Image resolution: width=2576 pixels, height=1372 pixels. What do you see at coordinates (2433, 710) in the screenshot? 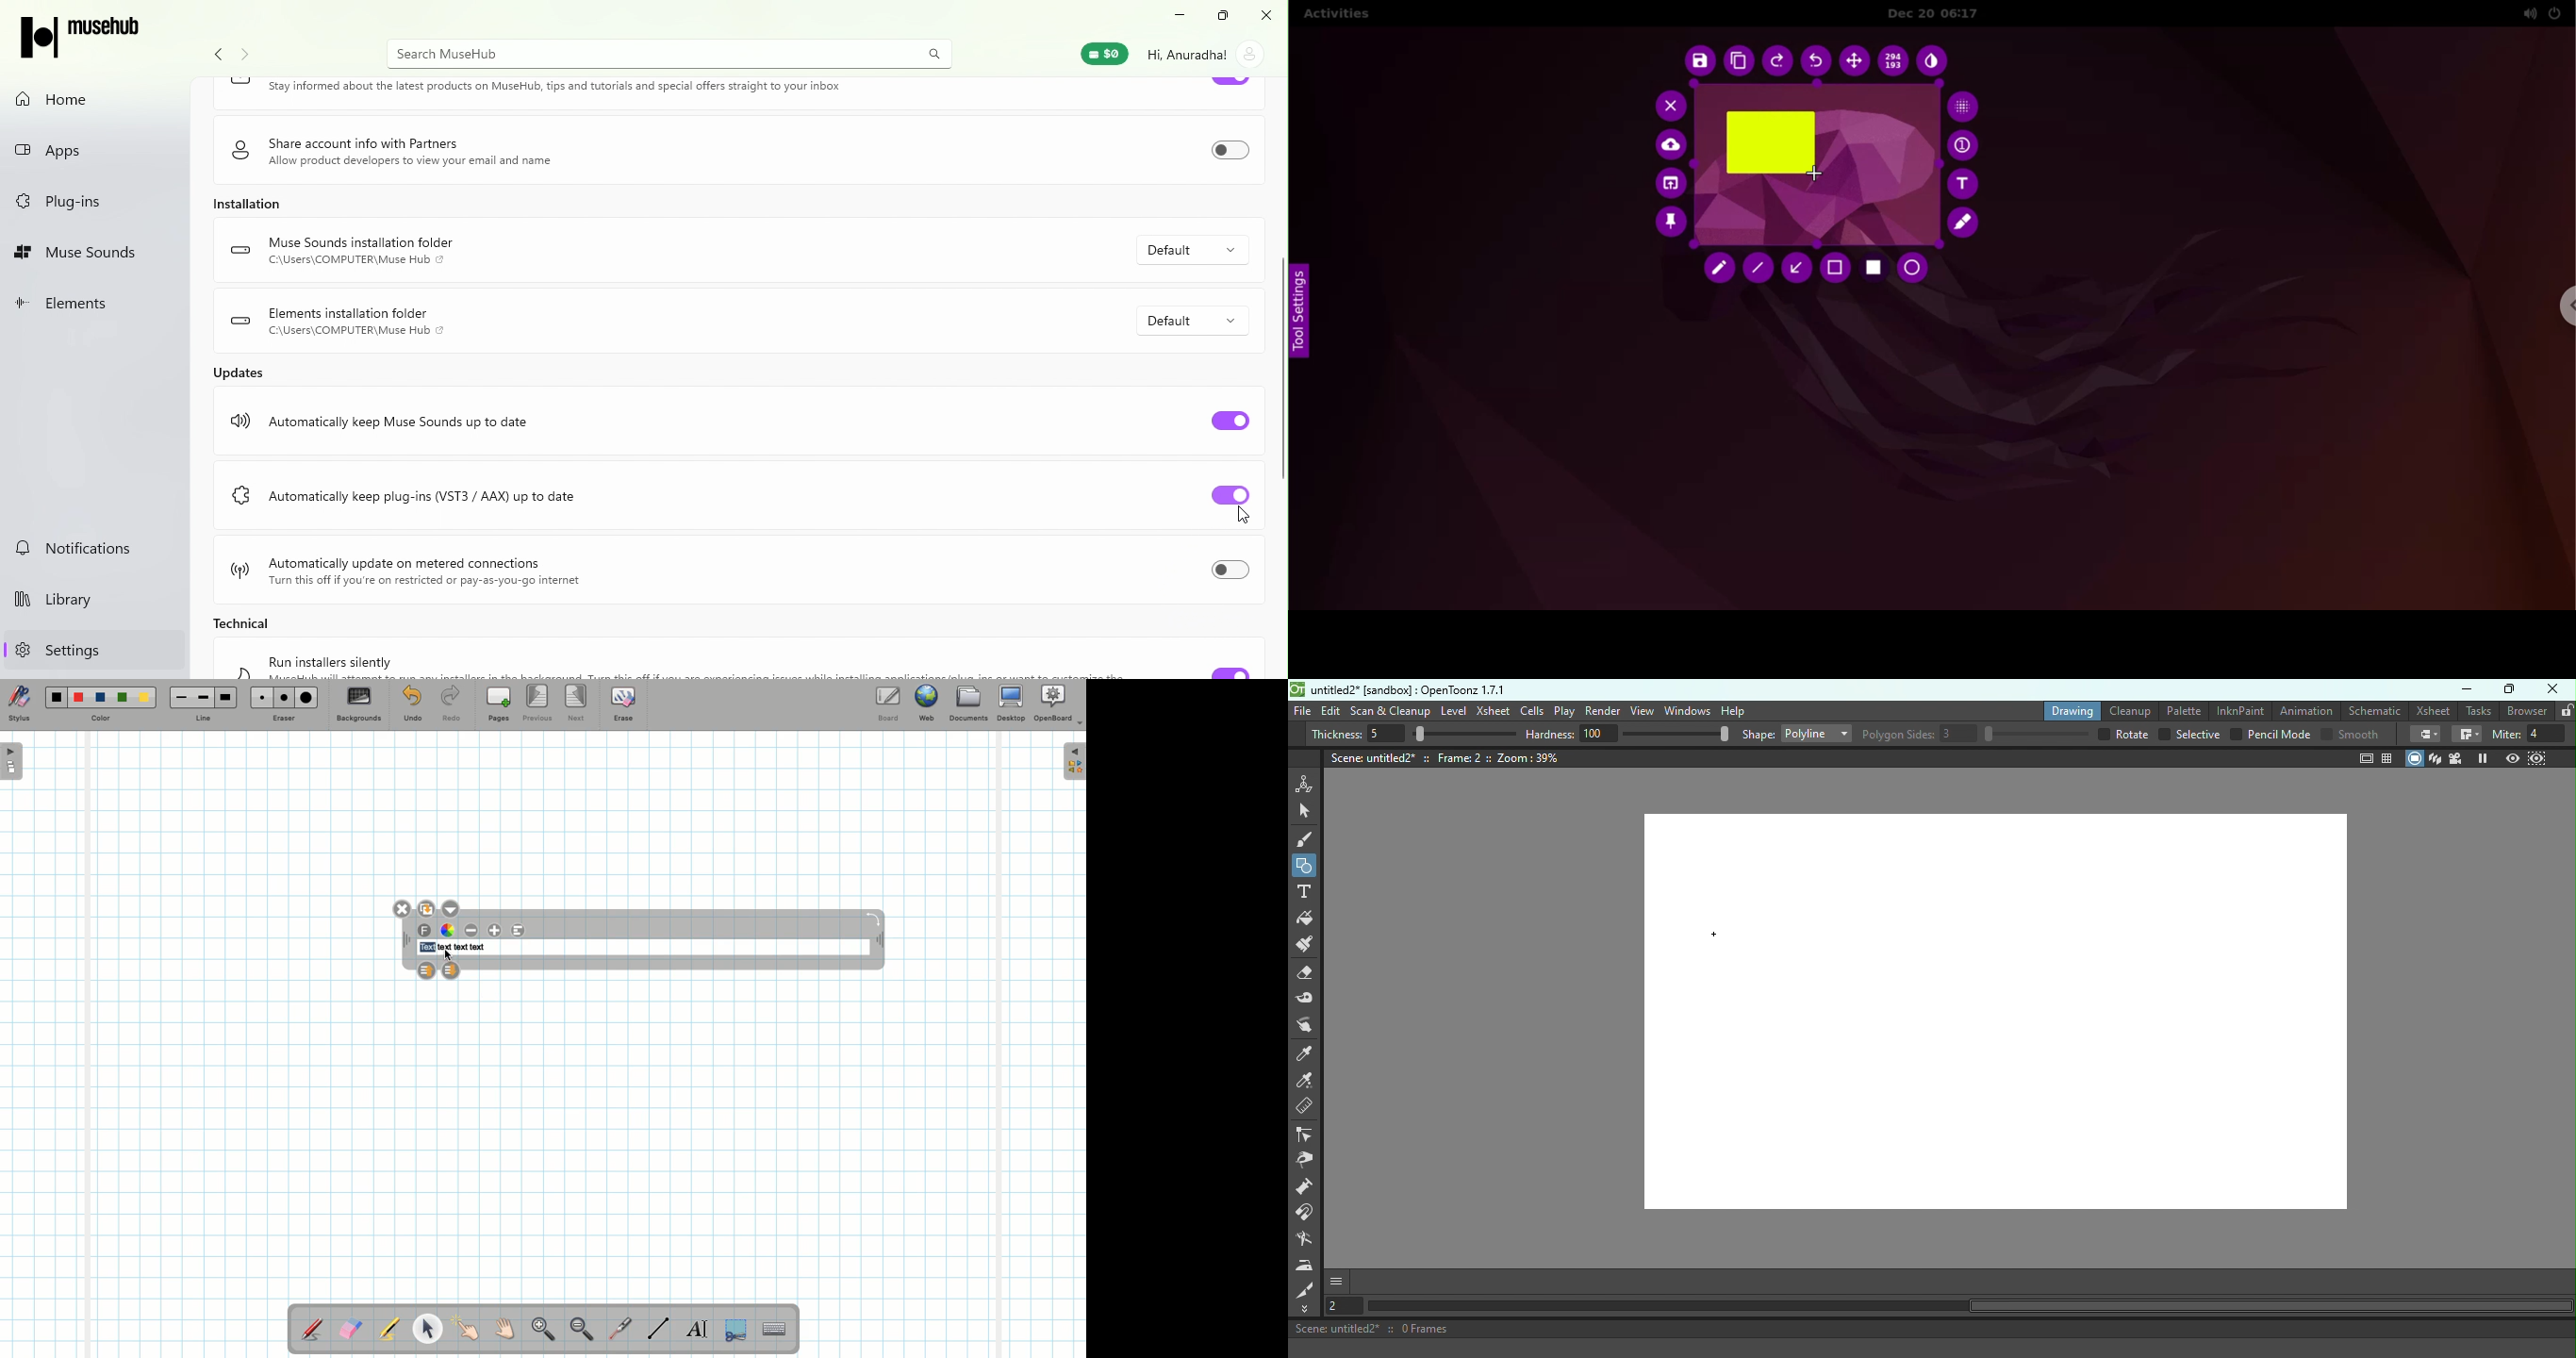
I see `Xsheet` at bounding box center [2433, 710].